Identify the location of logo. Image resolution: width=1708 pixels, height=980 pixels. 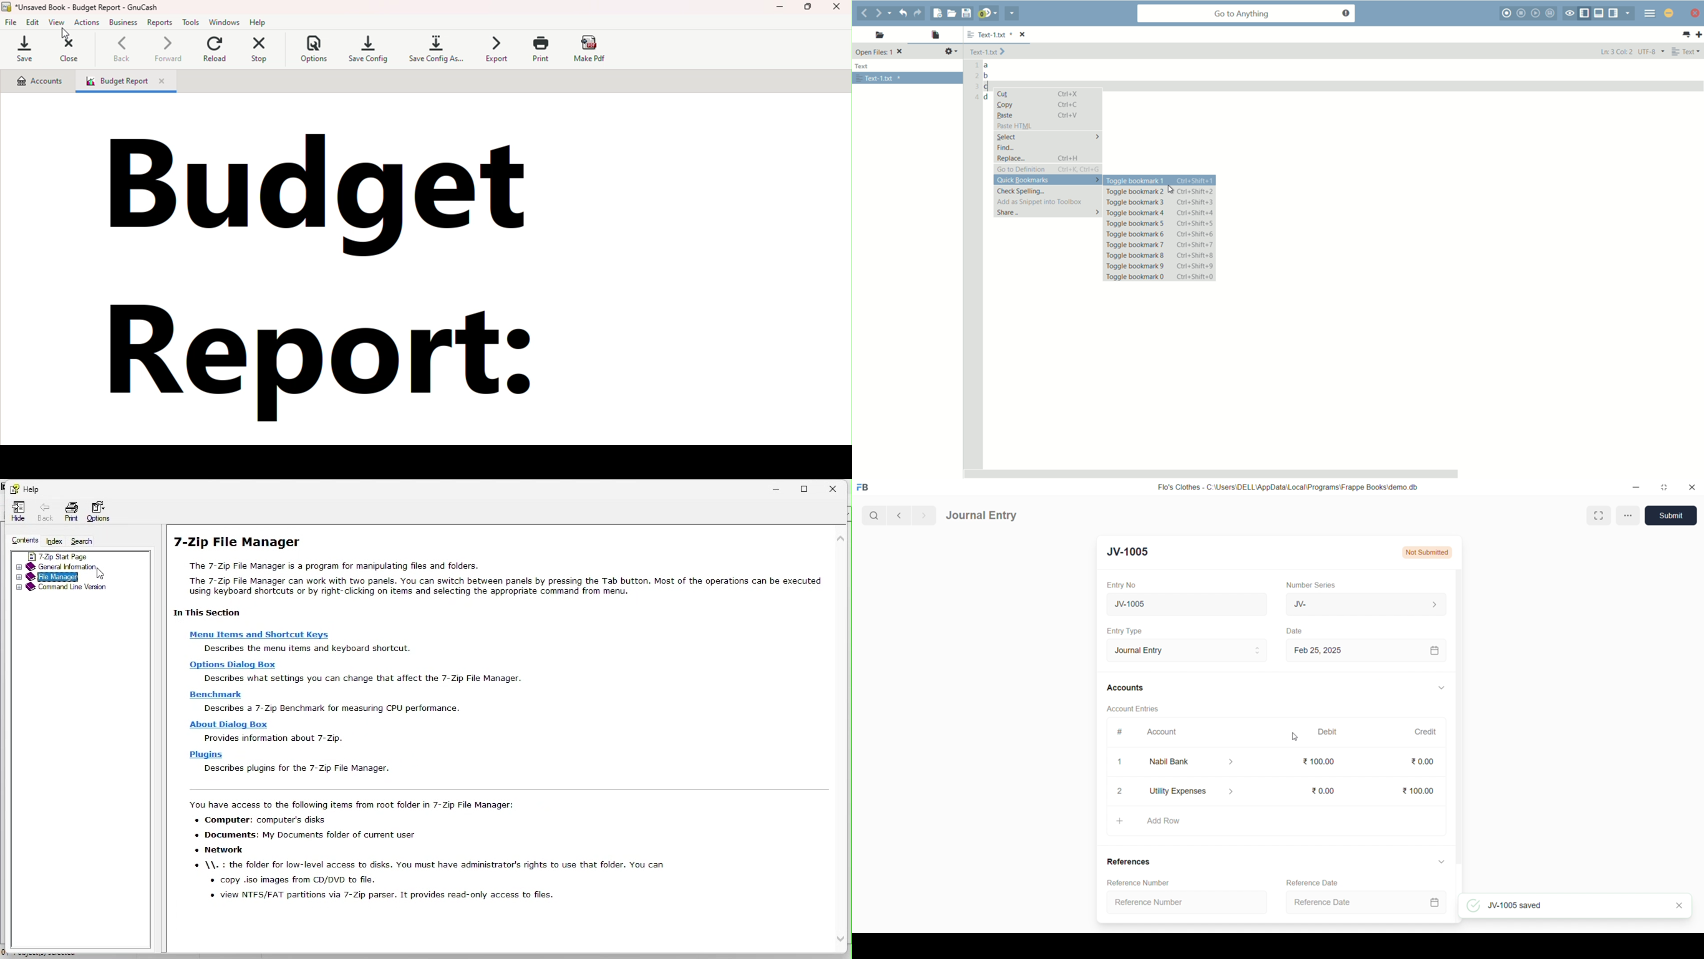
(865, 488).